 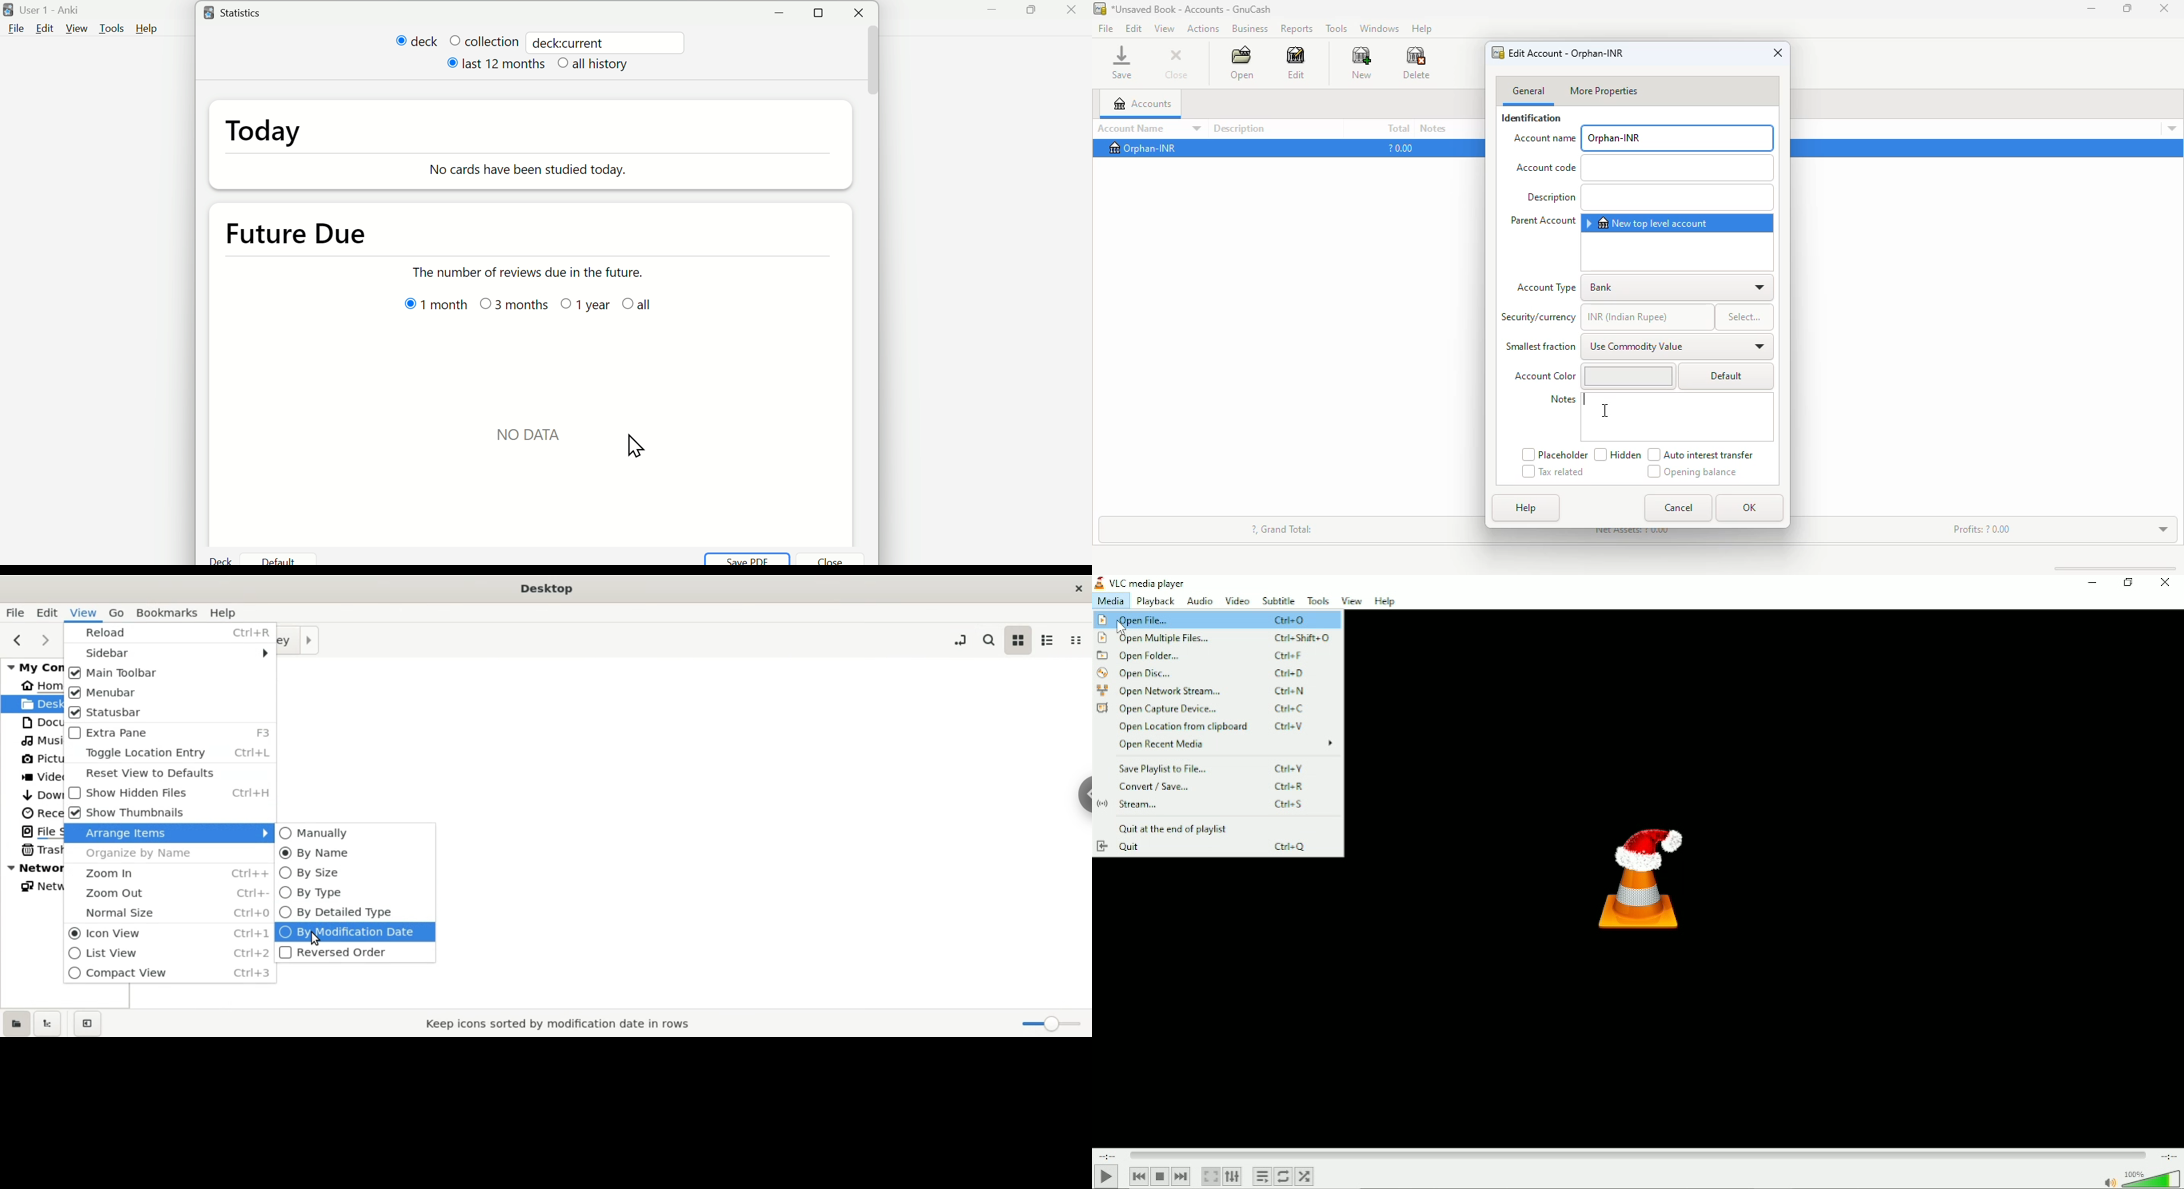 What do you see at coordinates (742, 558) in the screenshot?
I see `Save PDF` at bounding box center [742, 558].